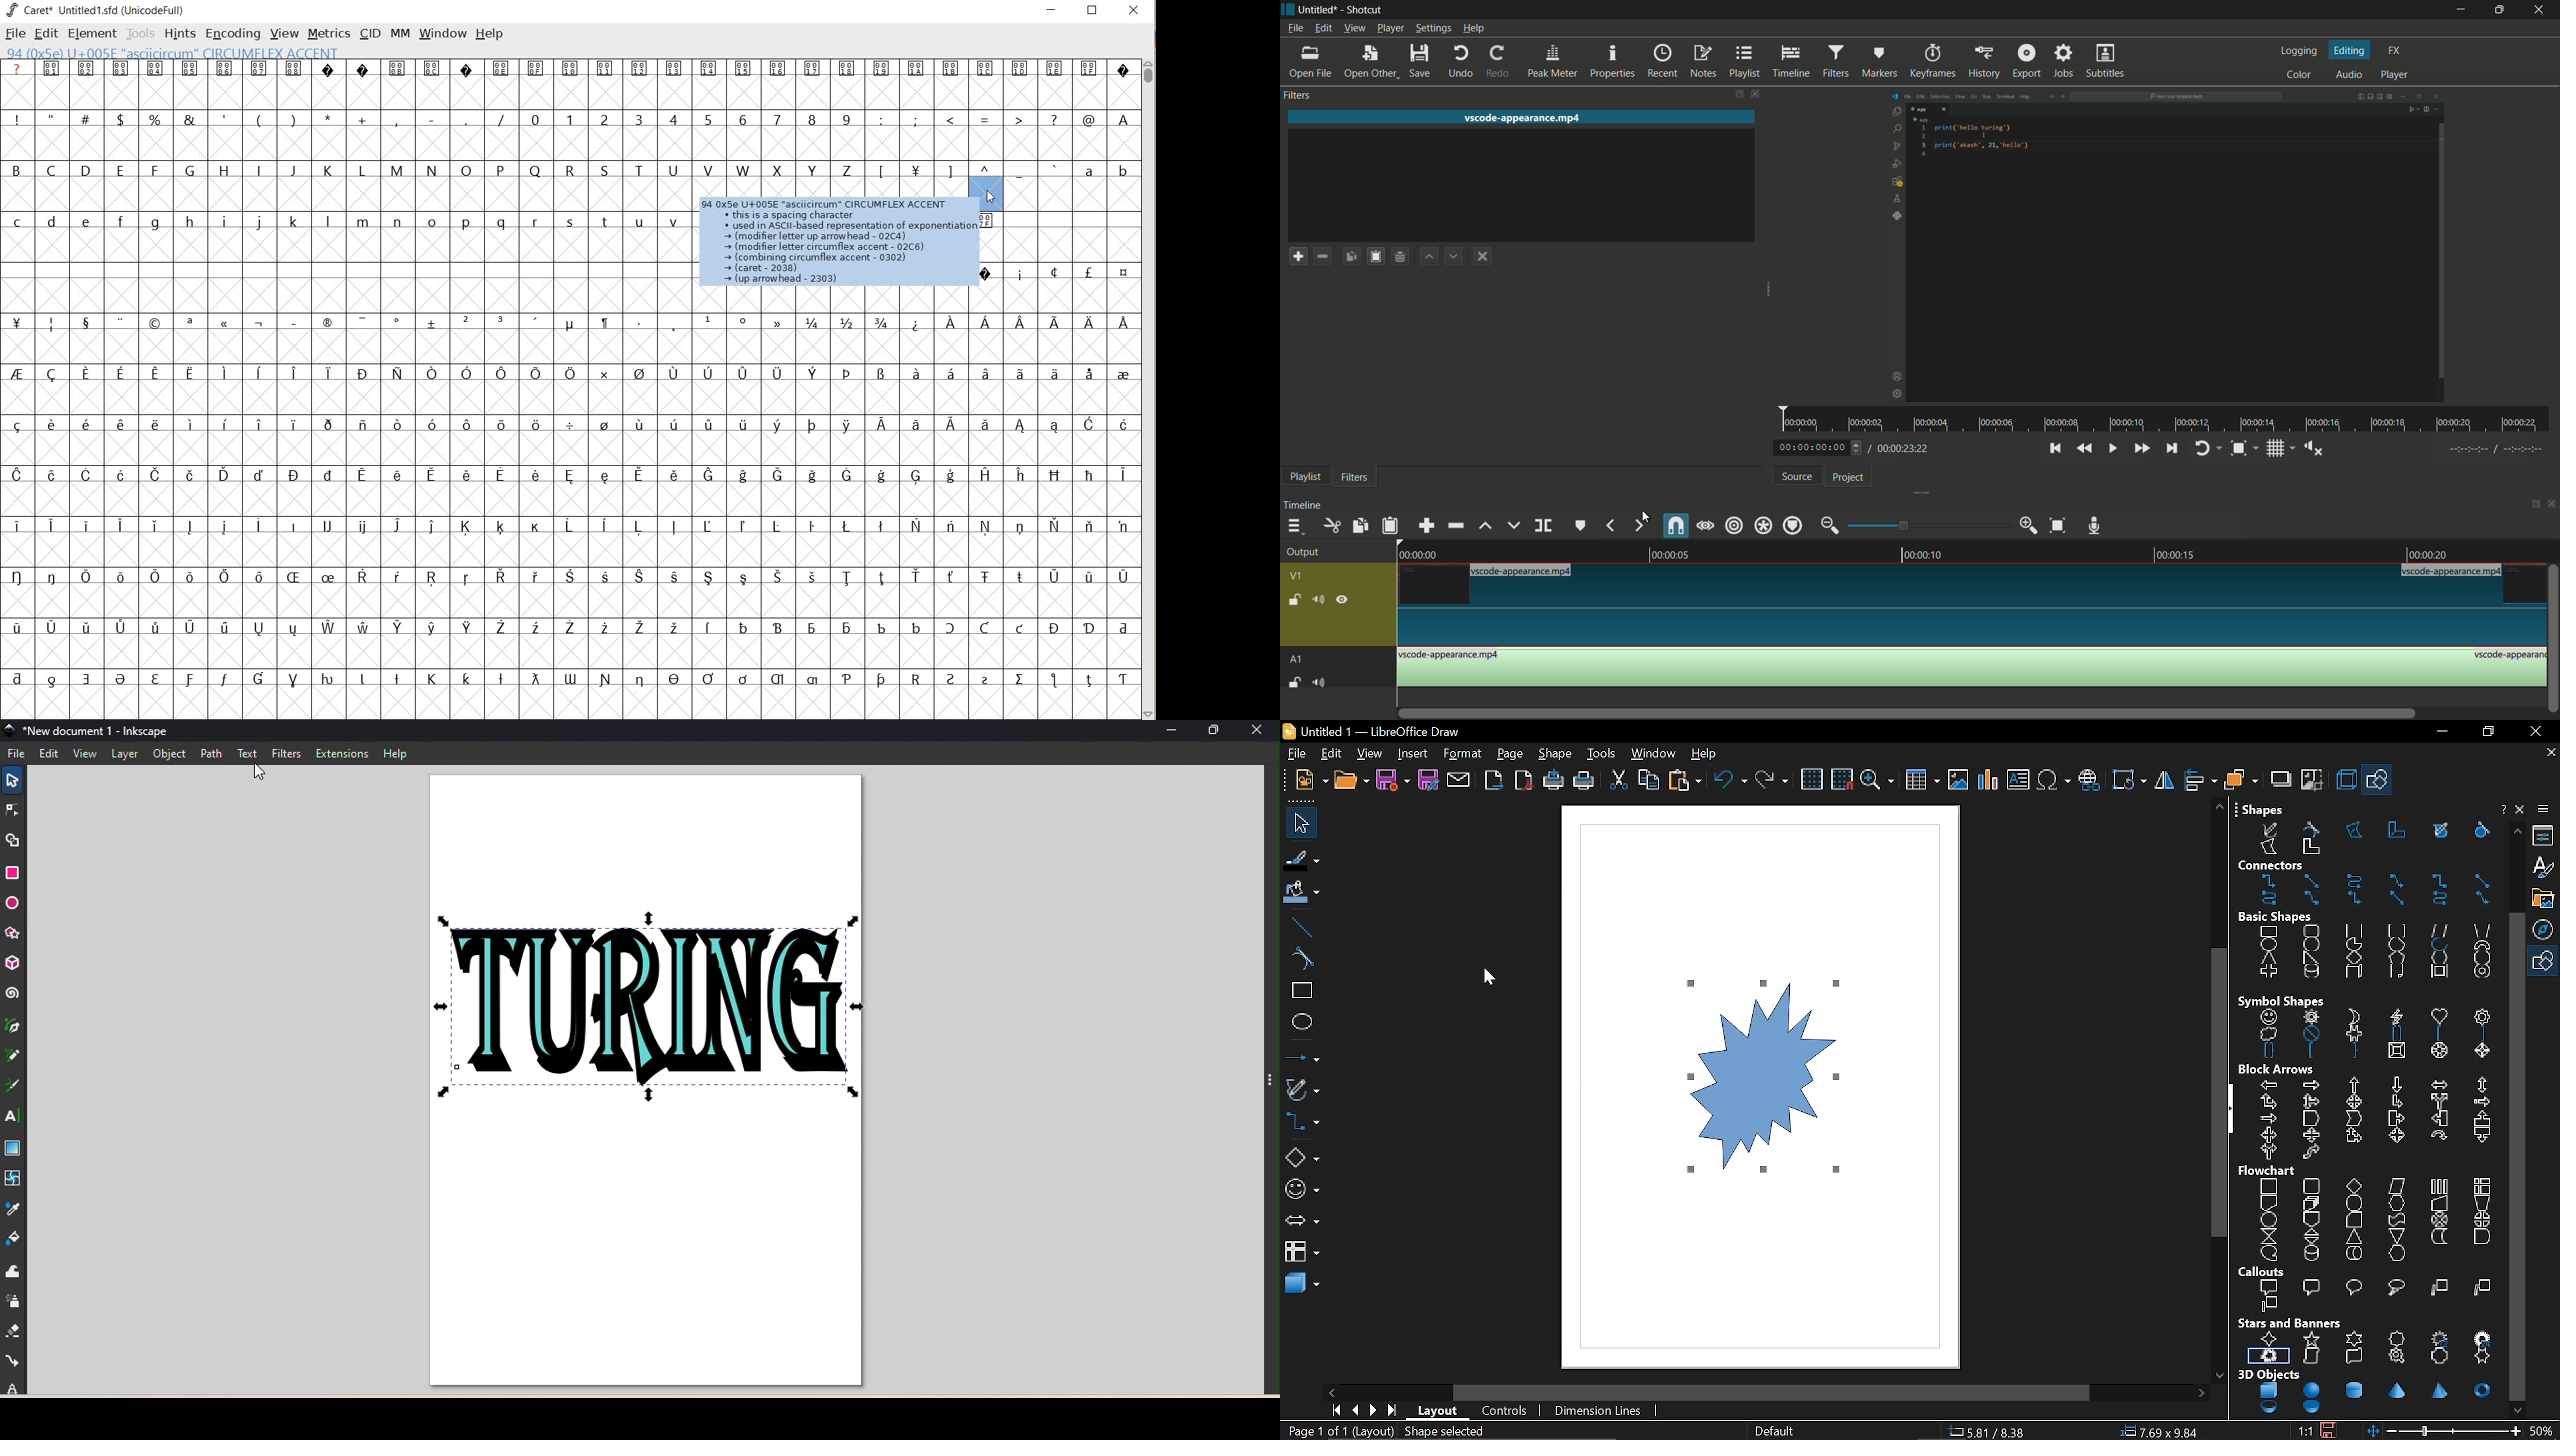  Describe the element at coordinates (1301, 861) in the screenshot. I see `fill line` at that location.